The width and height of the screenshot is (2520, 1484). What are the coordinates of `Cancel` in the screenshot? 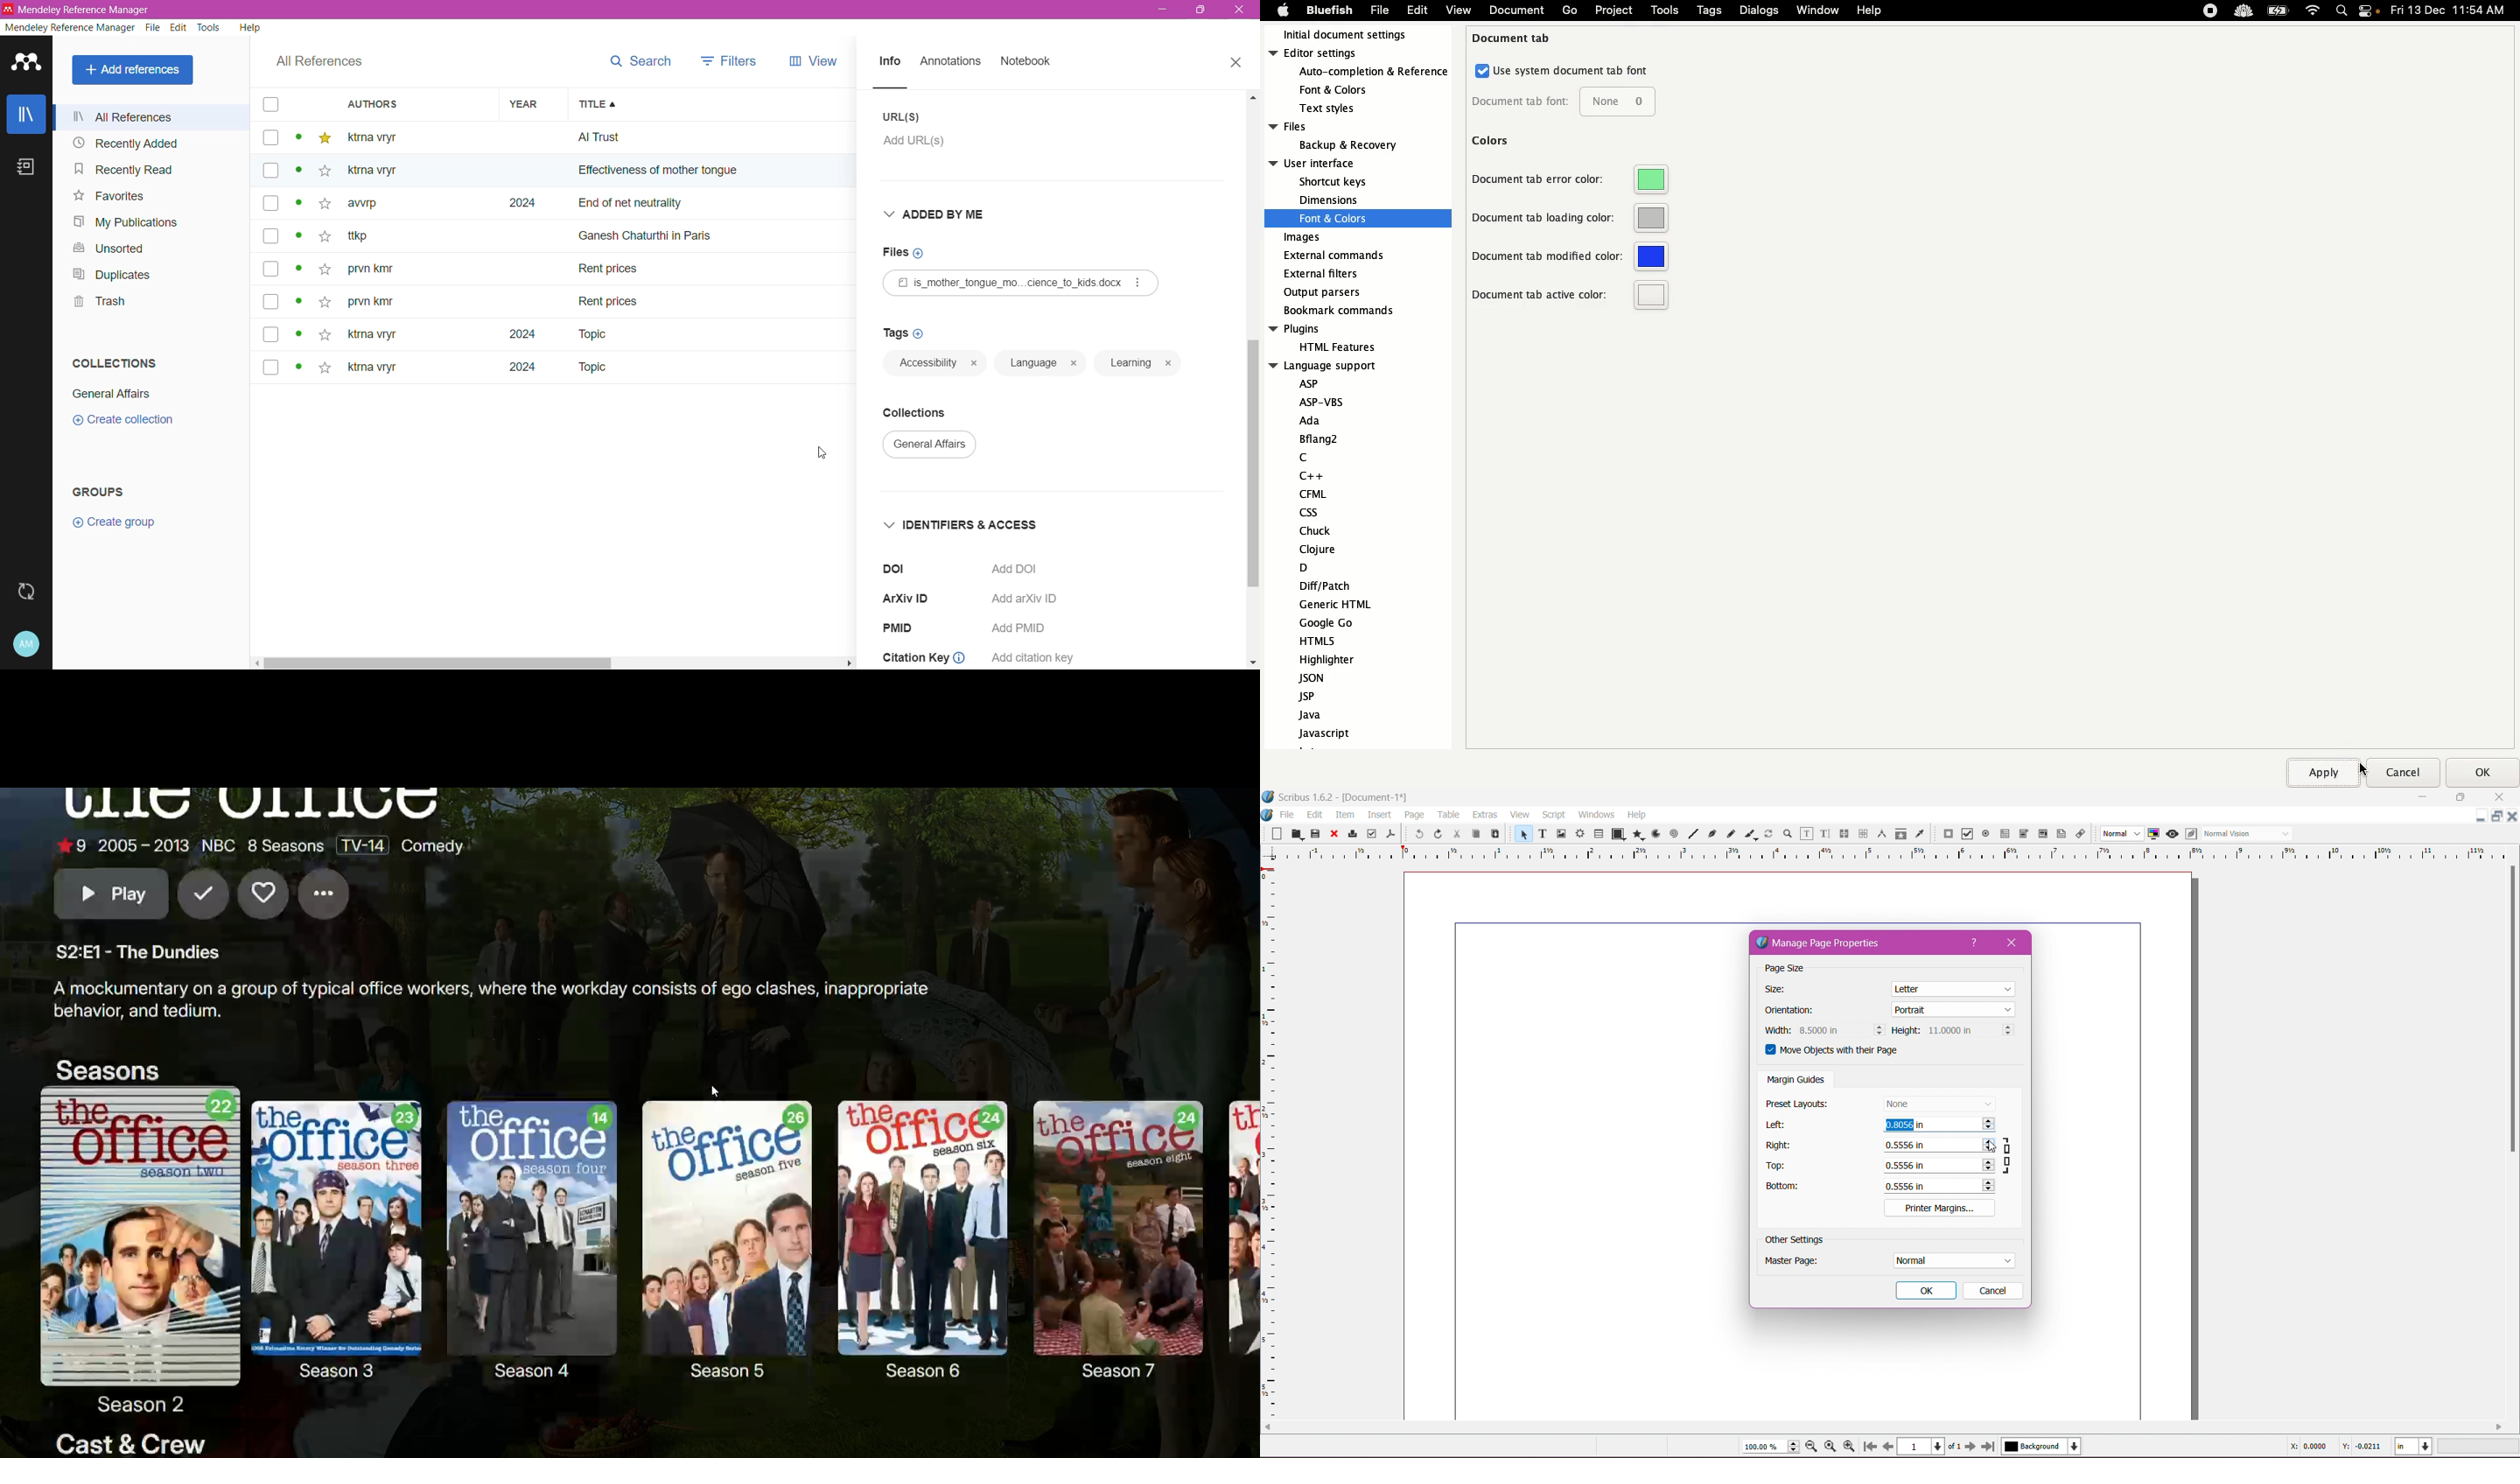 It's located at (1992, 1290).